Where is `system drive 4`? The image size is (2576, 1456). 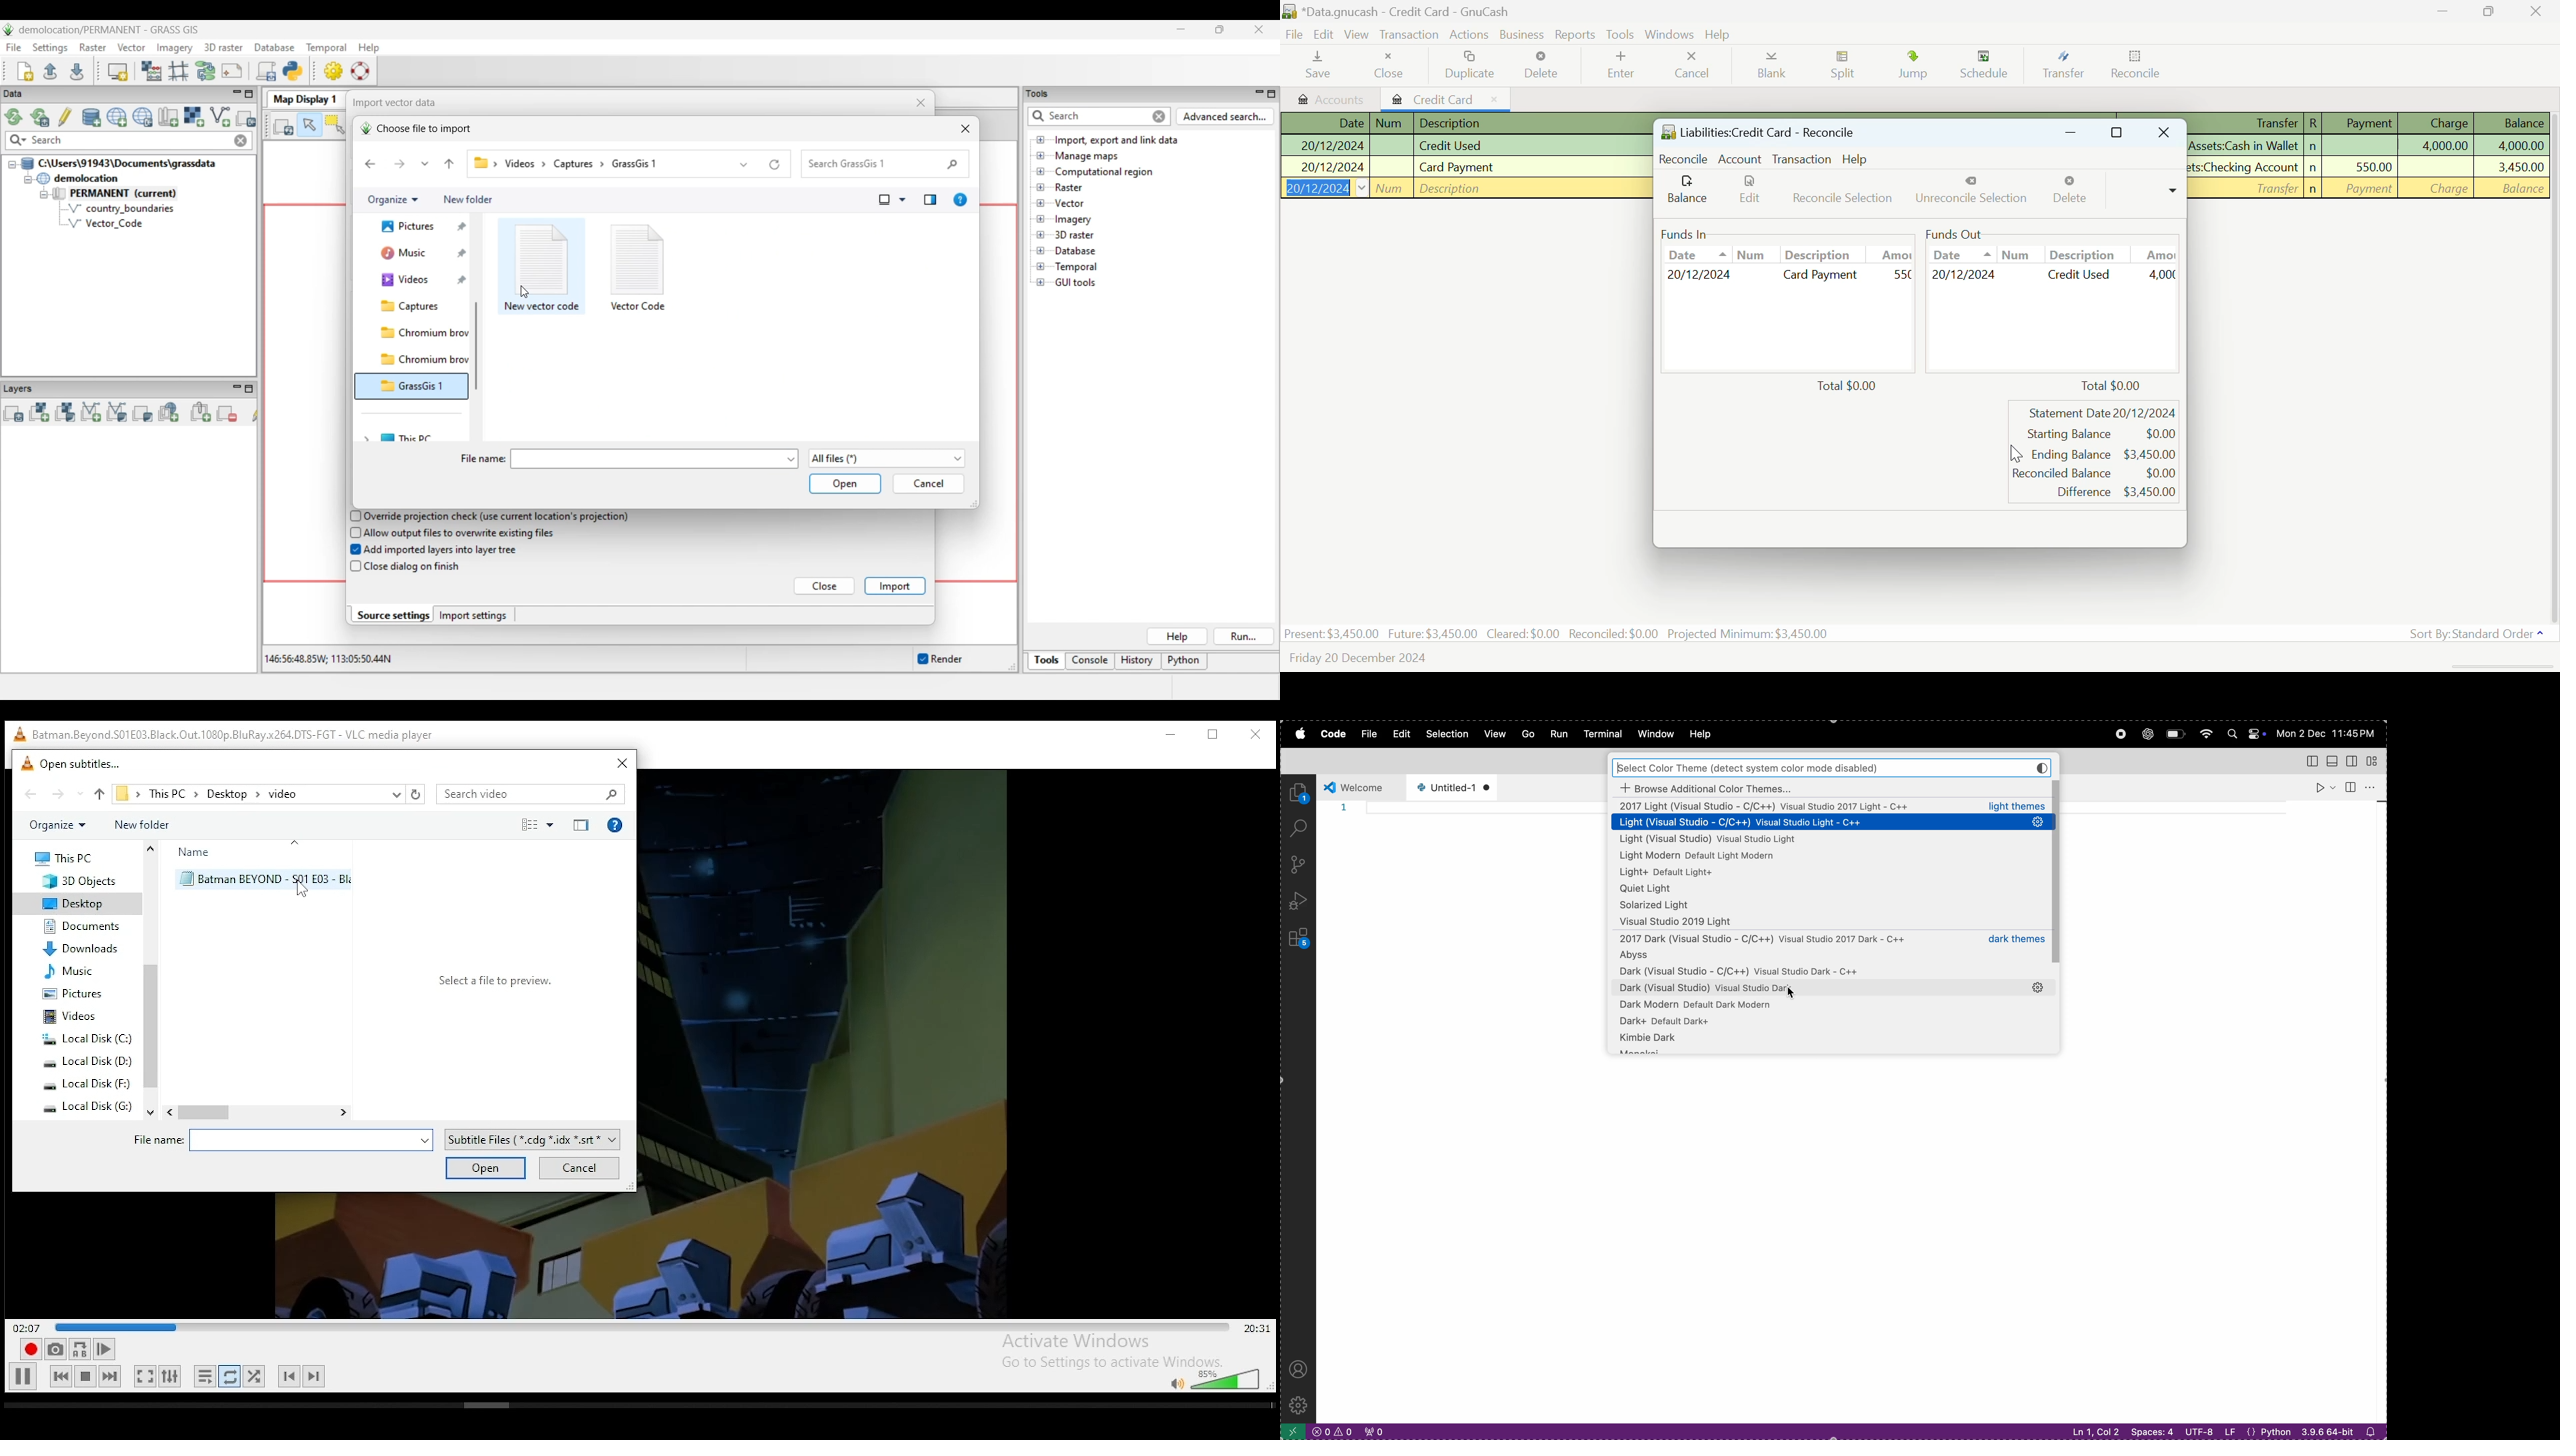
system drive 4 is located at coordinates (85, 1107).